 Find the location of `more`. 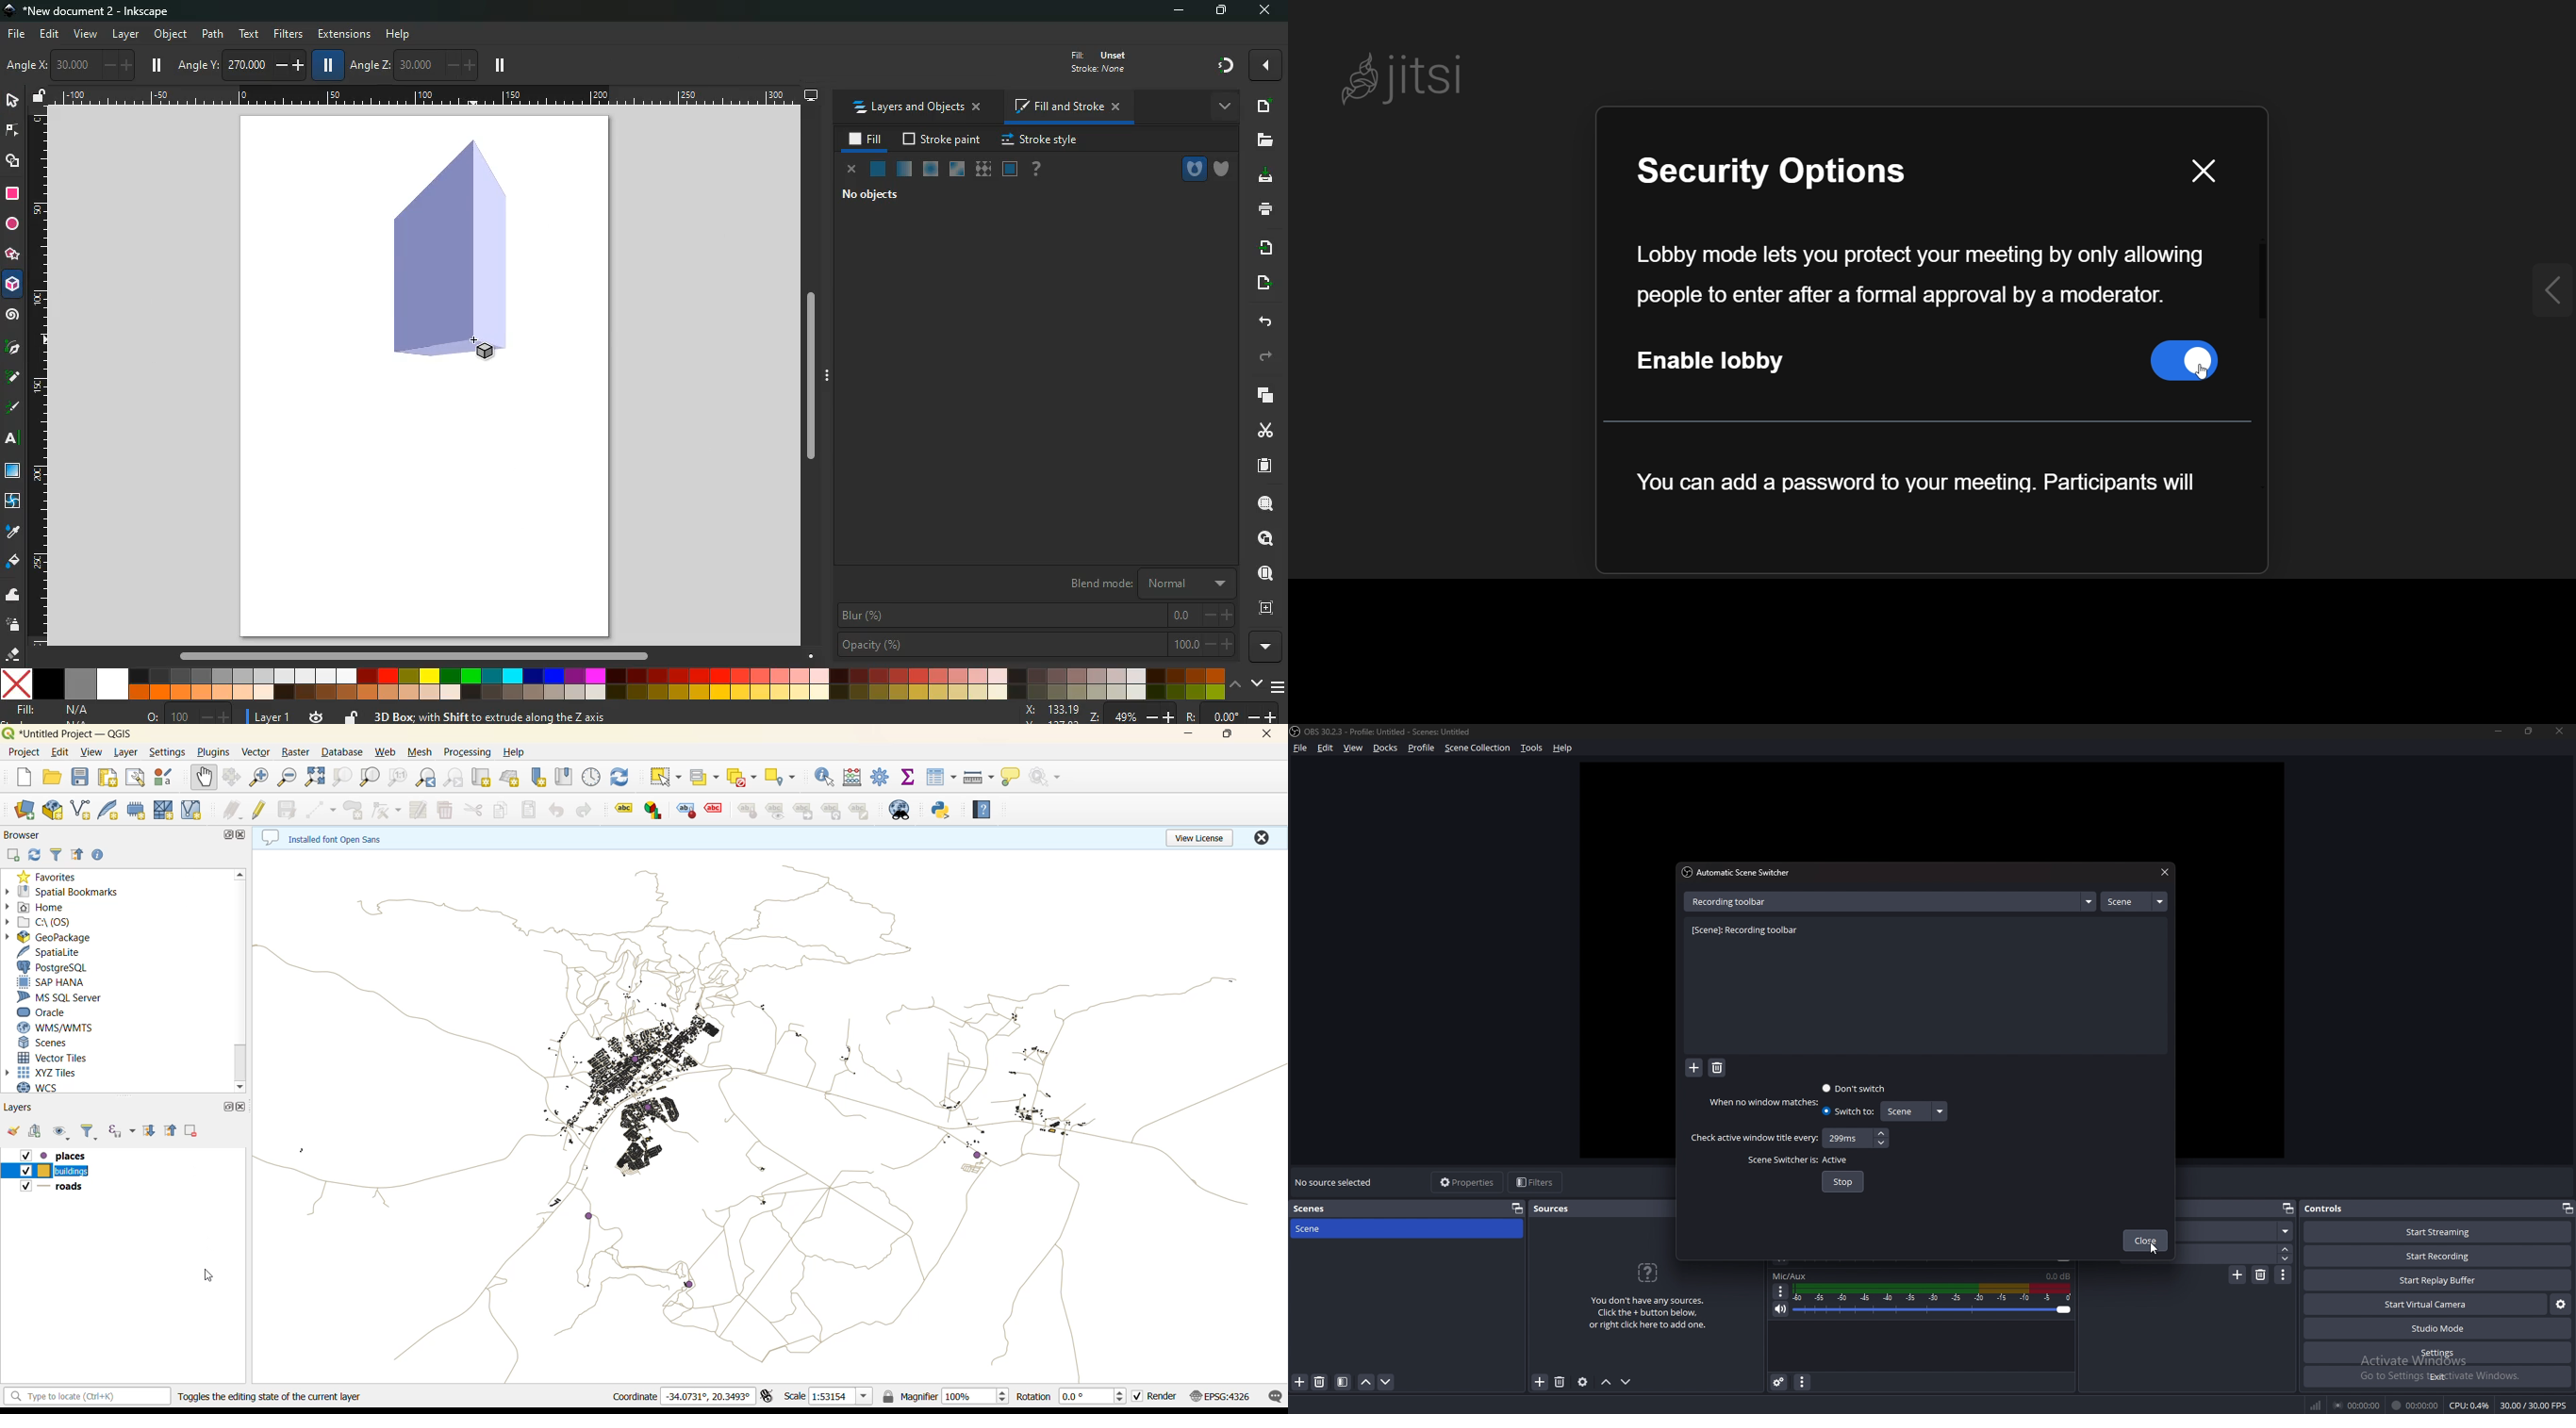

more is located at coordinates (1268, 648).